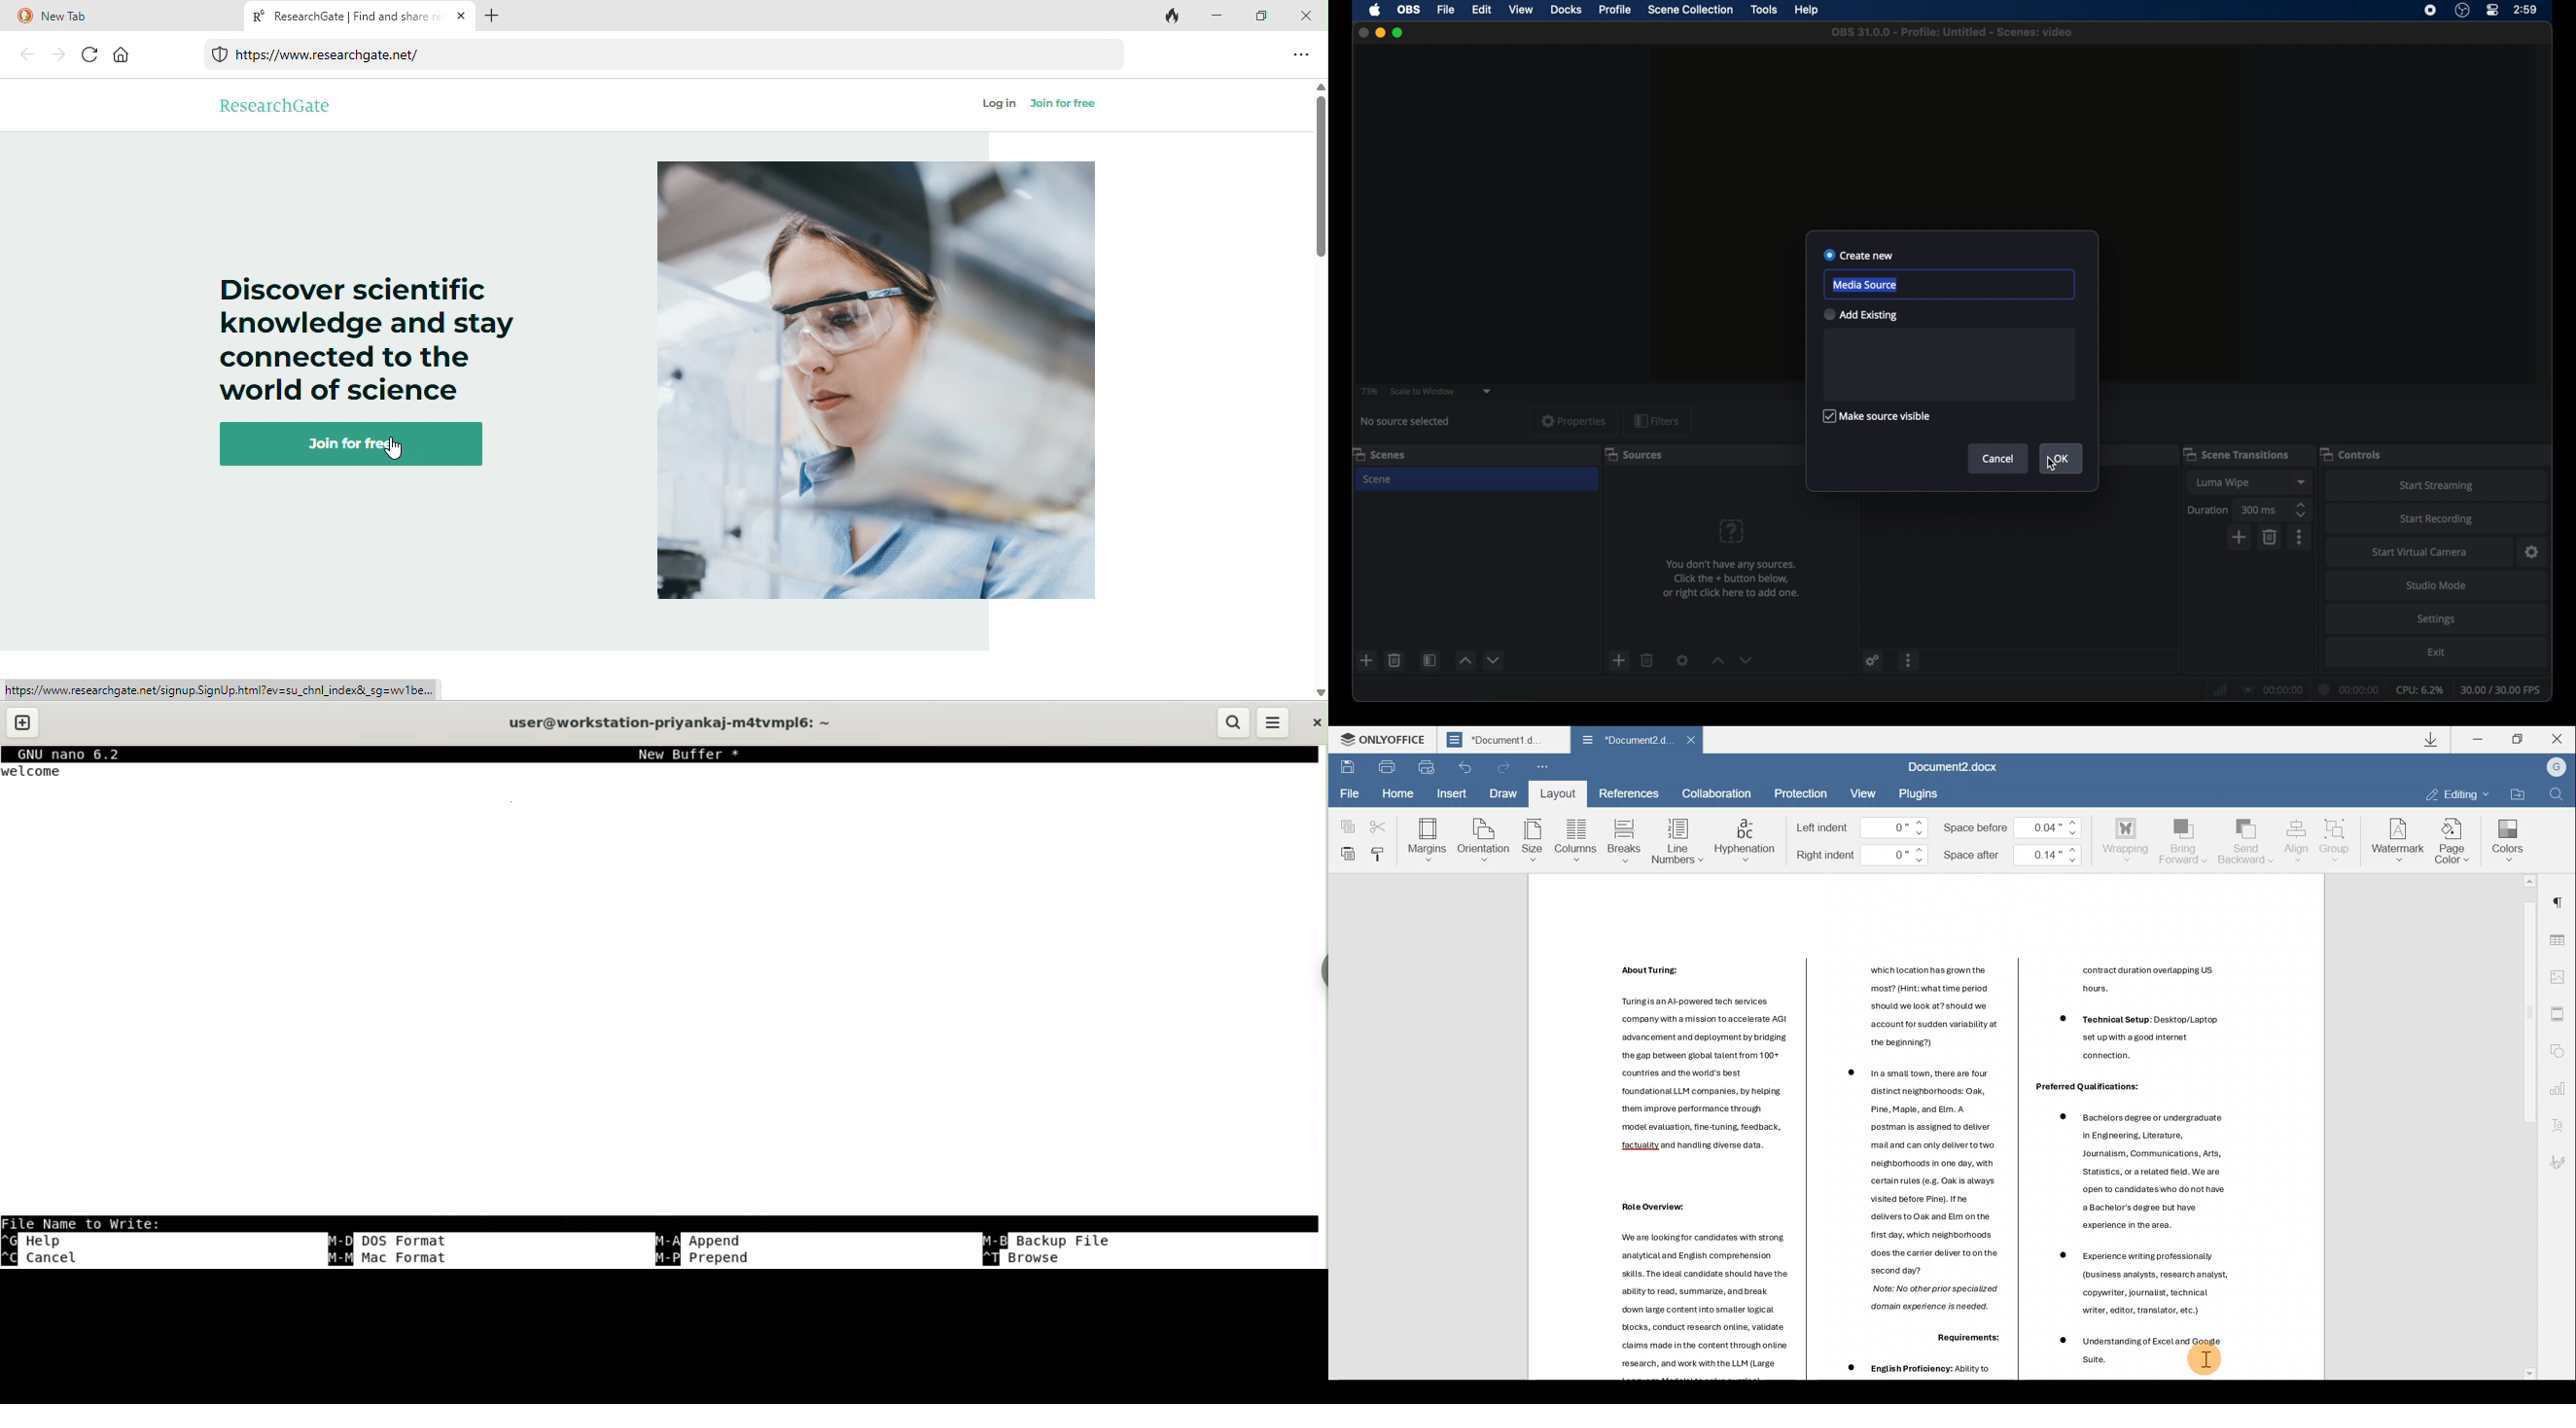 The width and height of the screenshot is (2576, 1428). I want to click on Editing mode, so click(2457, 793).